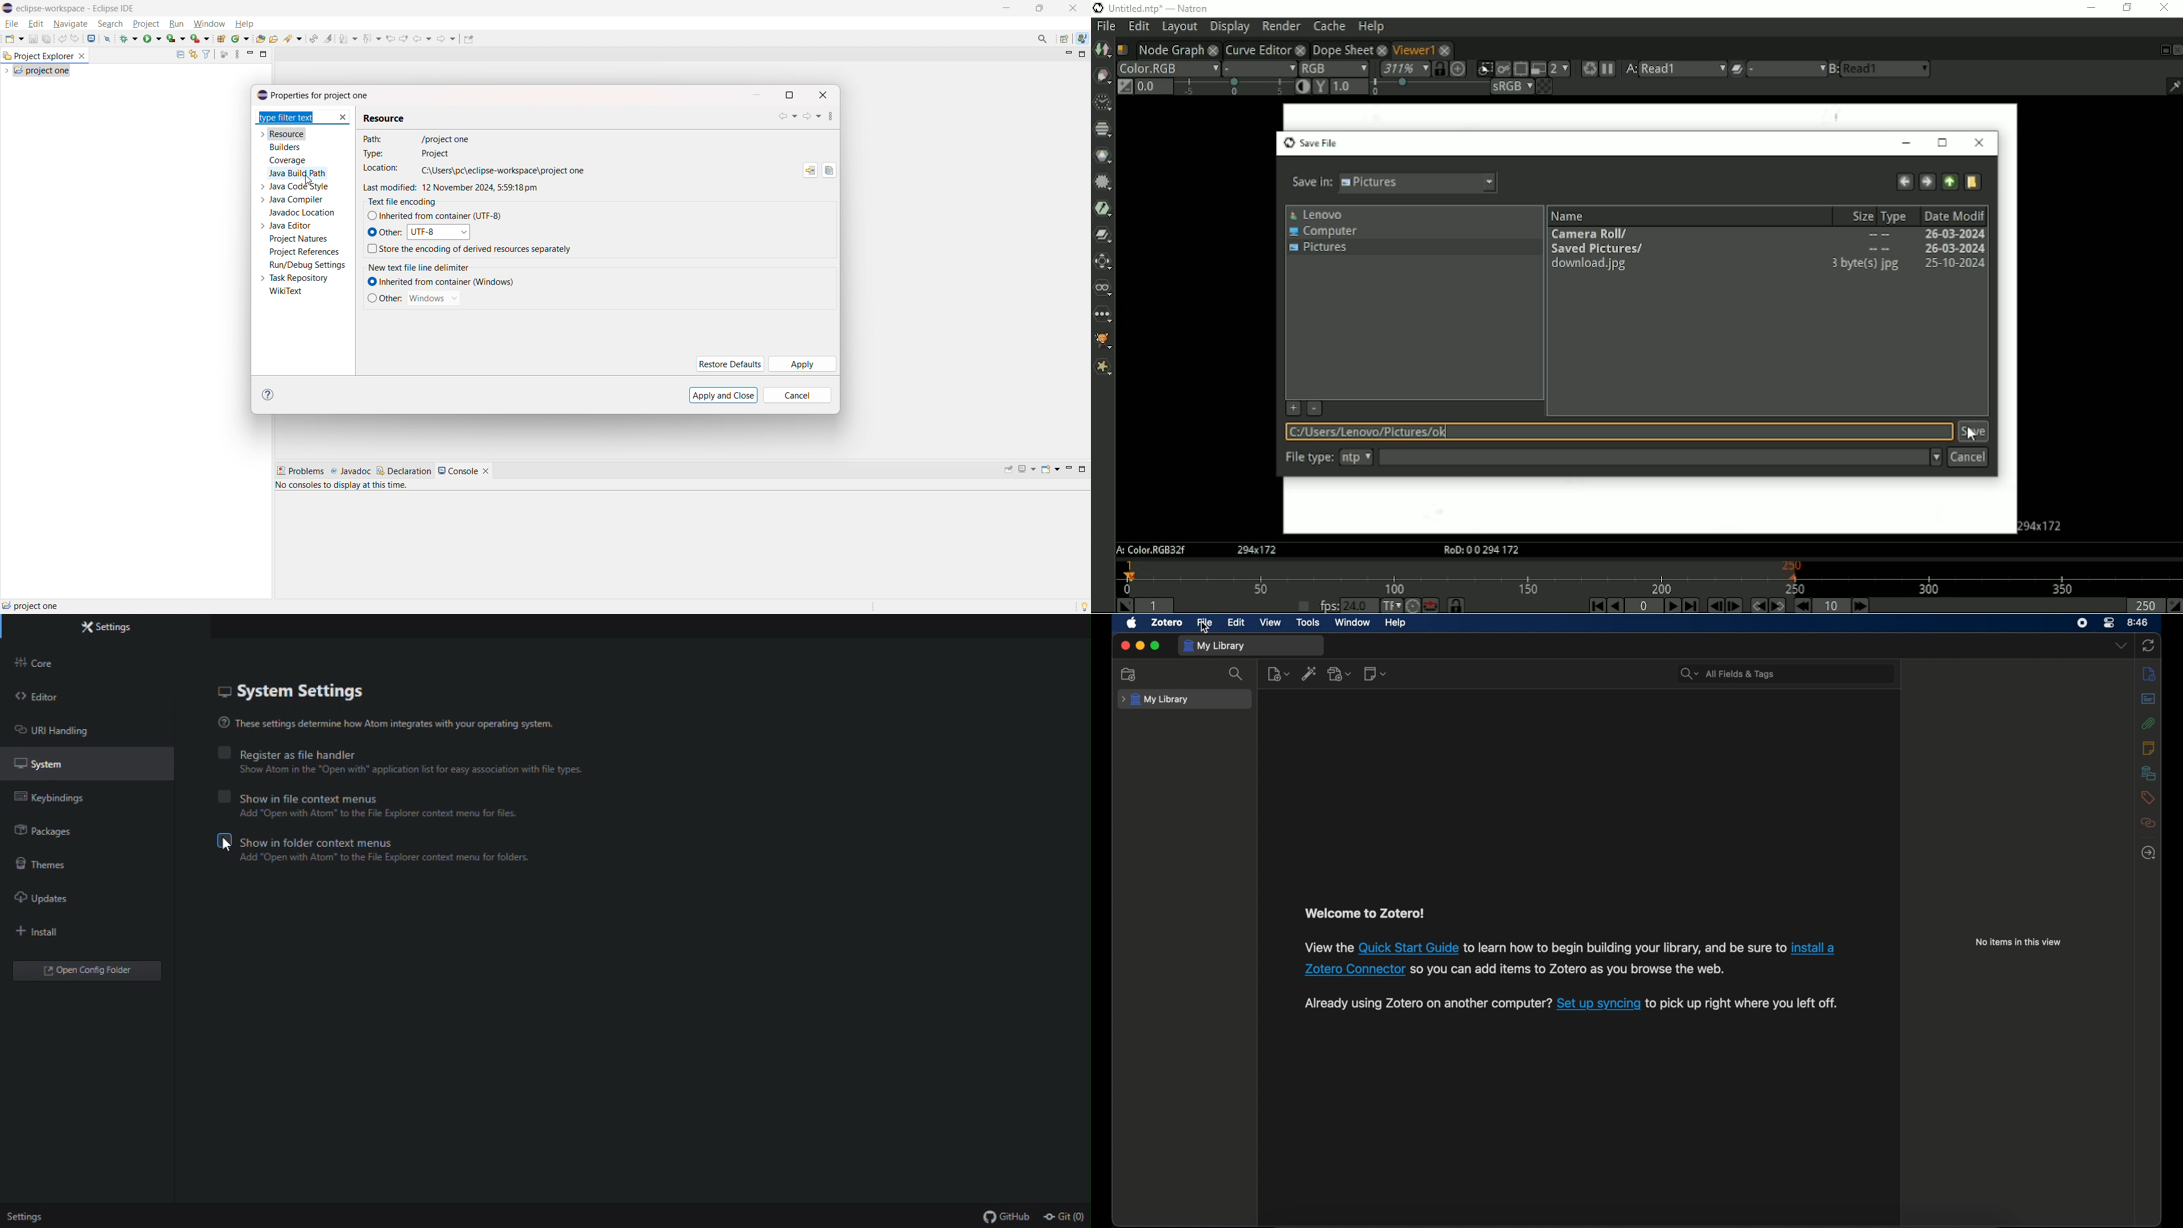 The image size is (2184, 1232). Describe the element at coordinates (1140, 646) in the screenshot. I see `minimize` at that location.